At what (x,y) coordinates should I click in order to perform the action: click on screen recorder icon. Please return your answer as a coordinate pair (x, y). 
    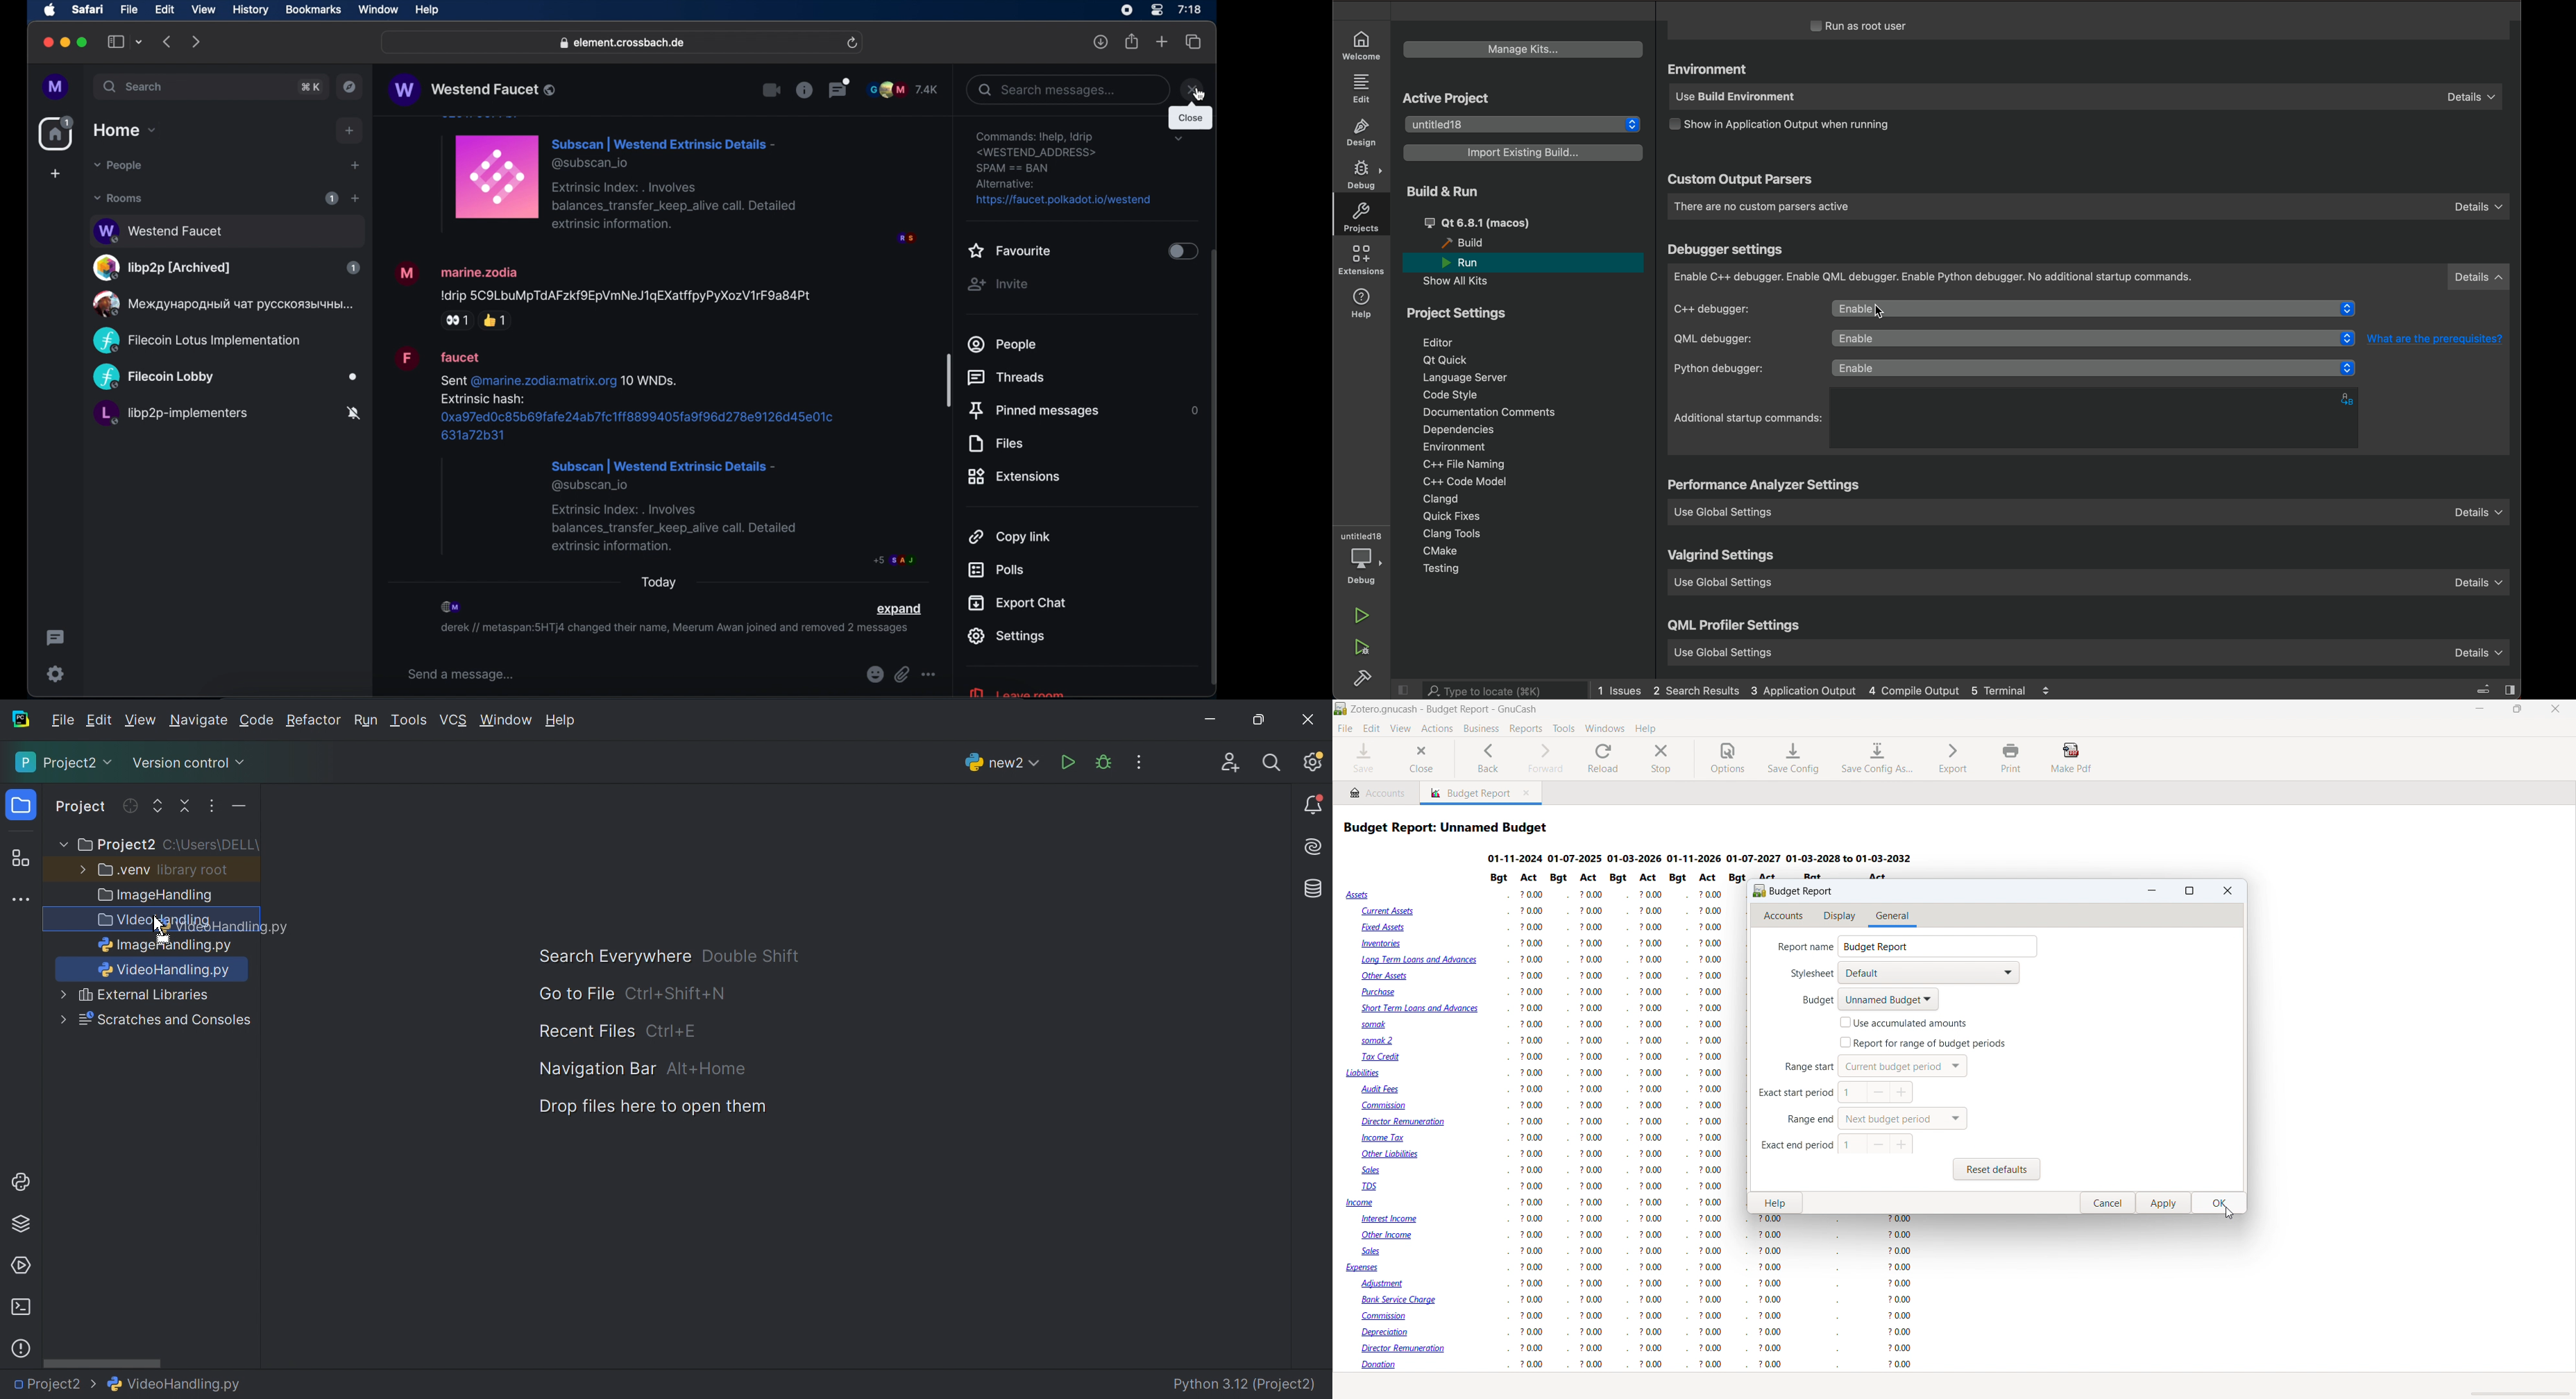
    Looking at the image, I should click on (1126, 10).